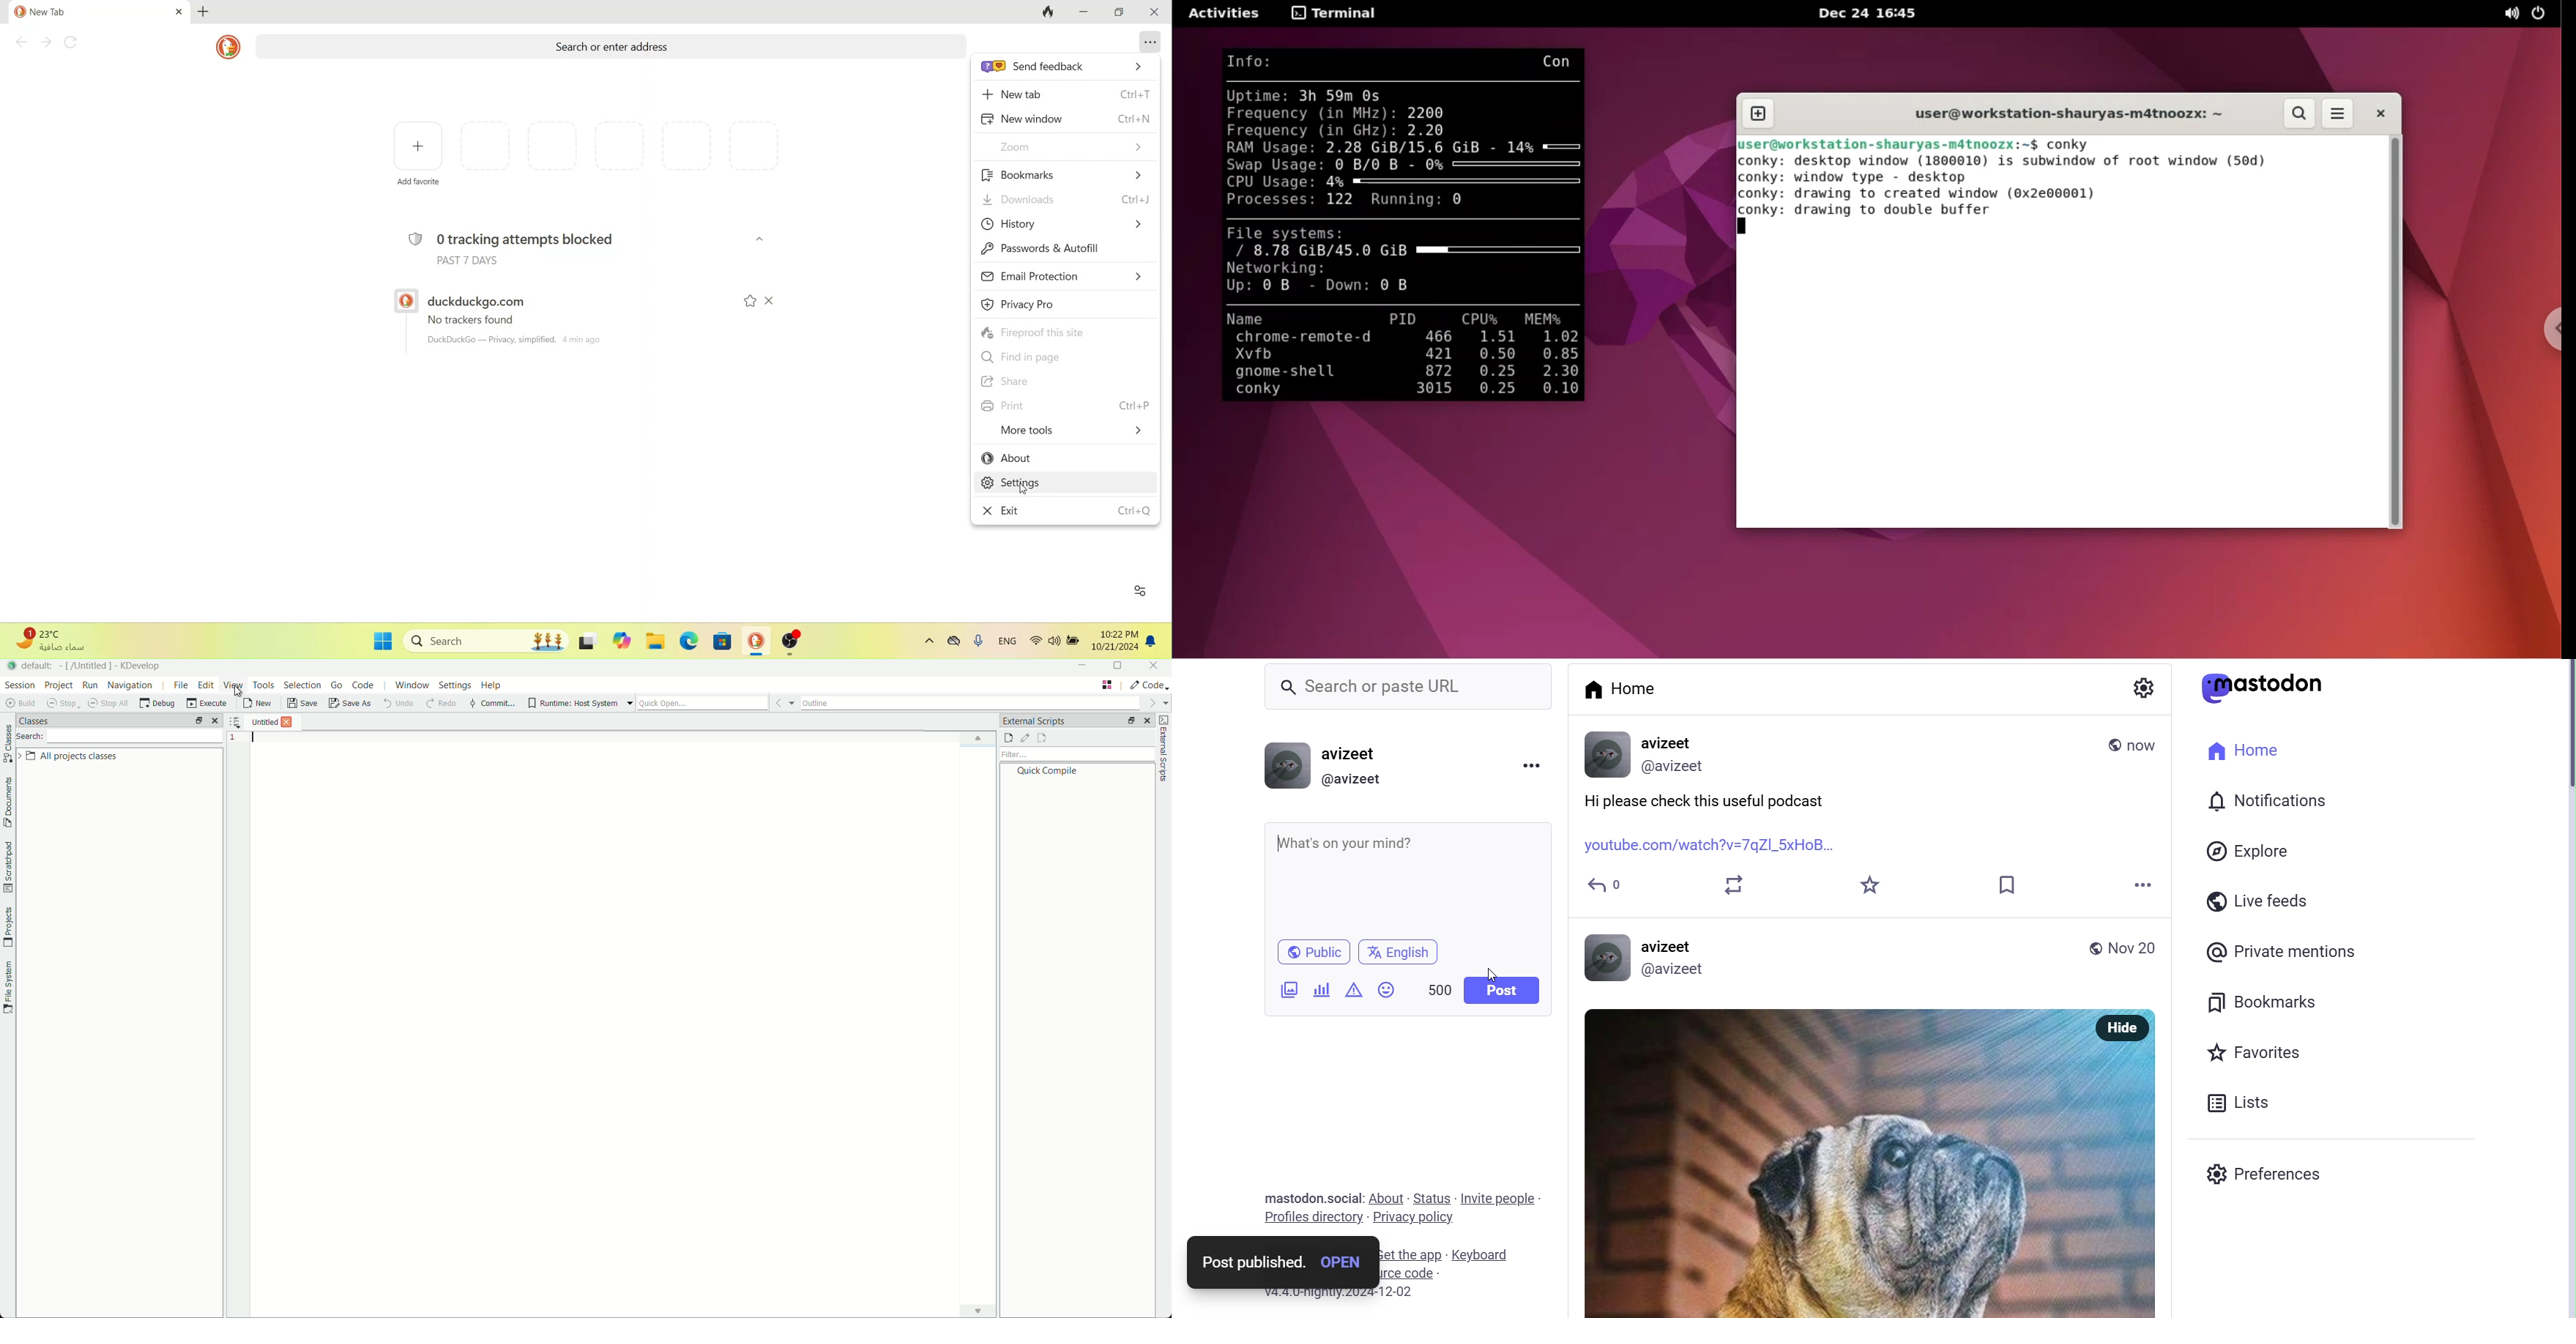  What do you see at coordinates (1352, 989) in the screenshot?
I see `content warning` at bounding box center [1352, 989].